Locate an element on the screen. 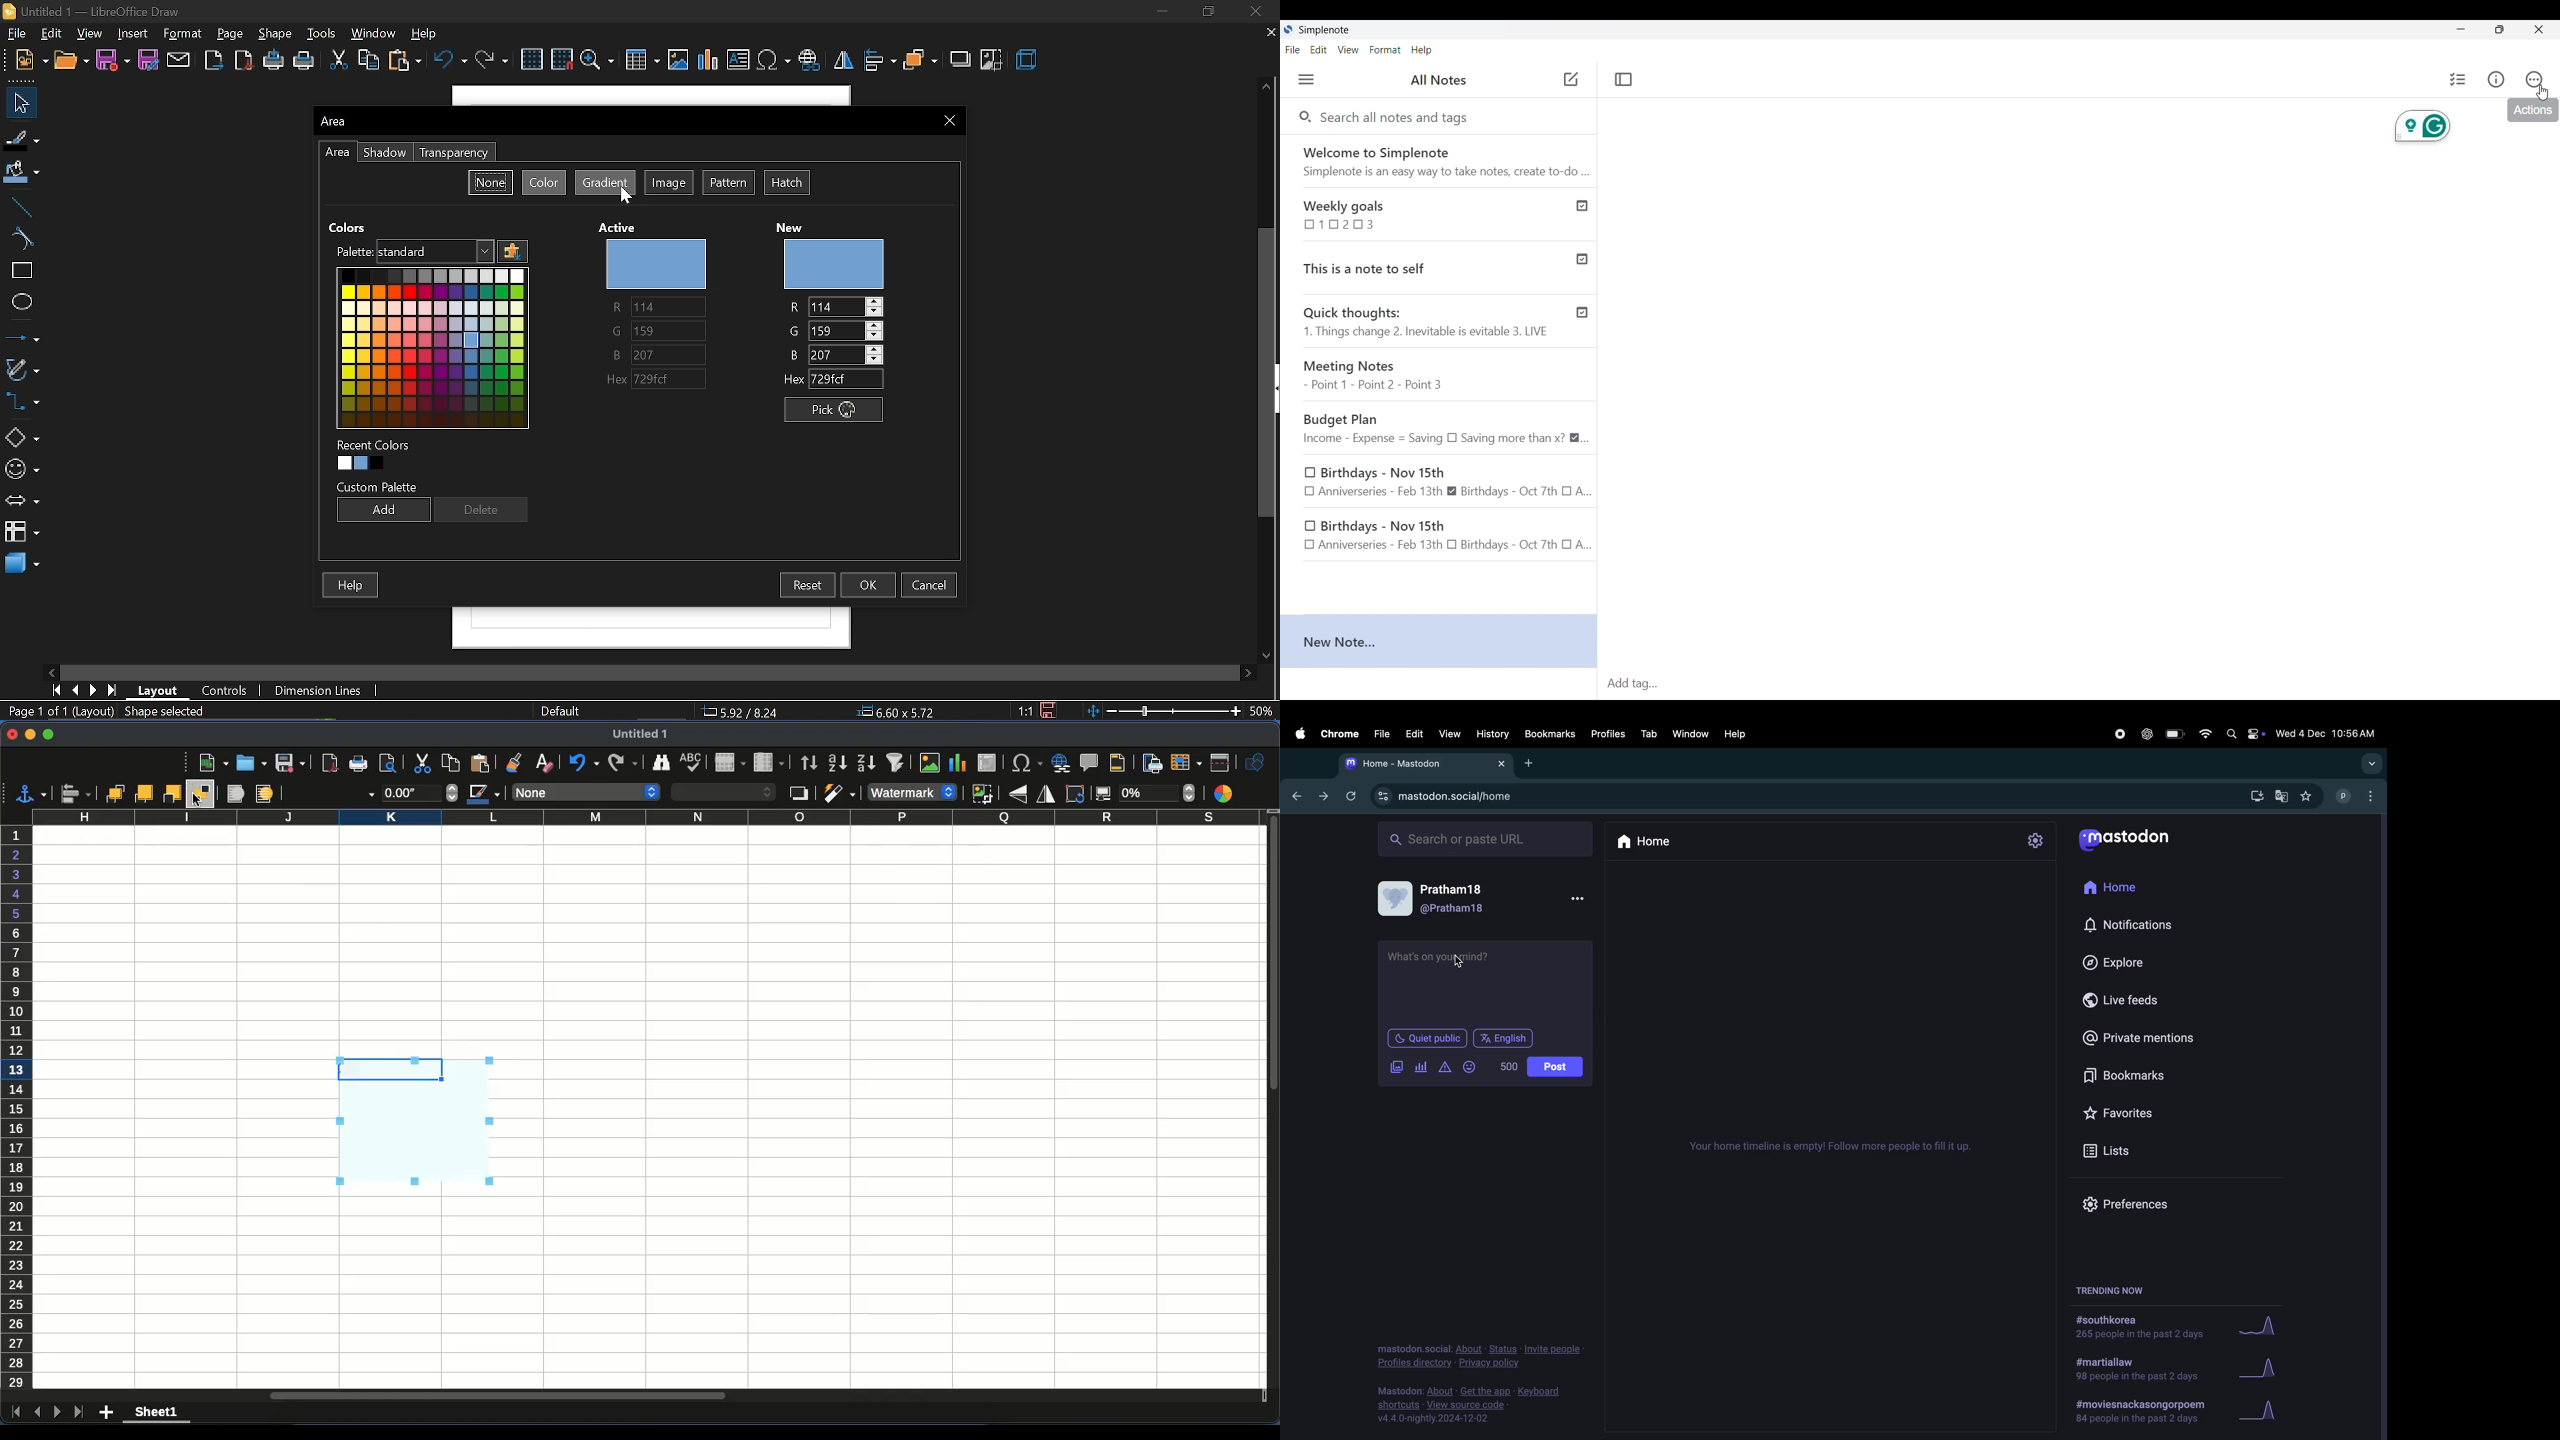 The width and height of the screenshot is (2576, 1456). scaling factor (1:1) is located at coordinates (1023, 710).